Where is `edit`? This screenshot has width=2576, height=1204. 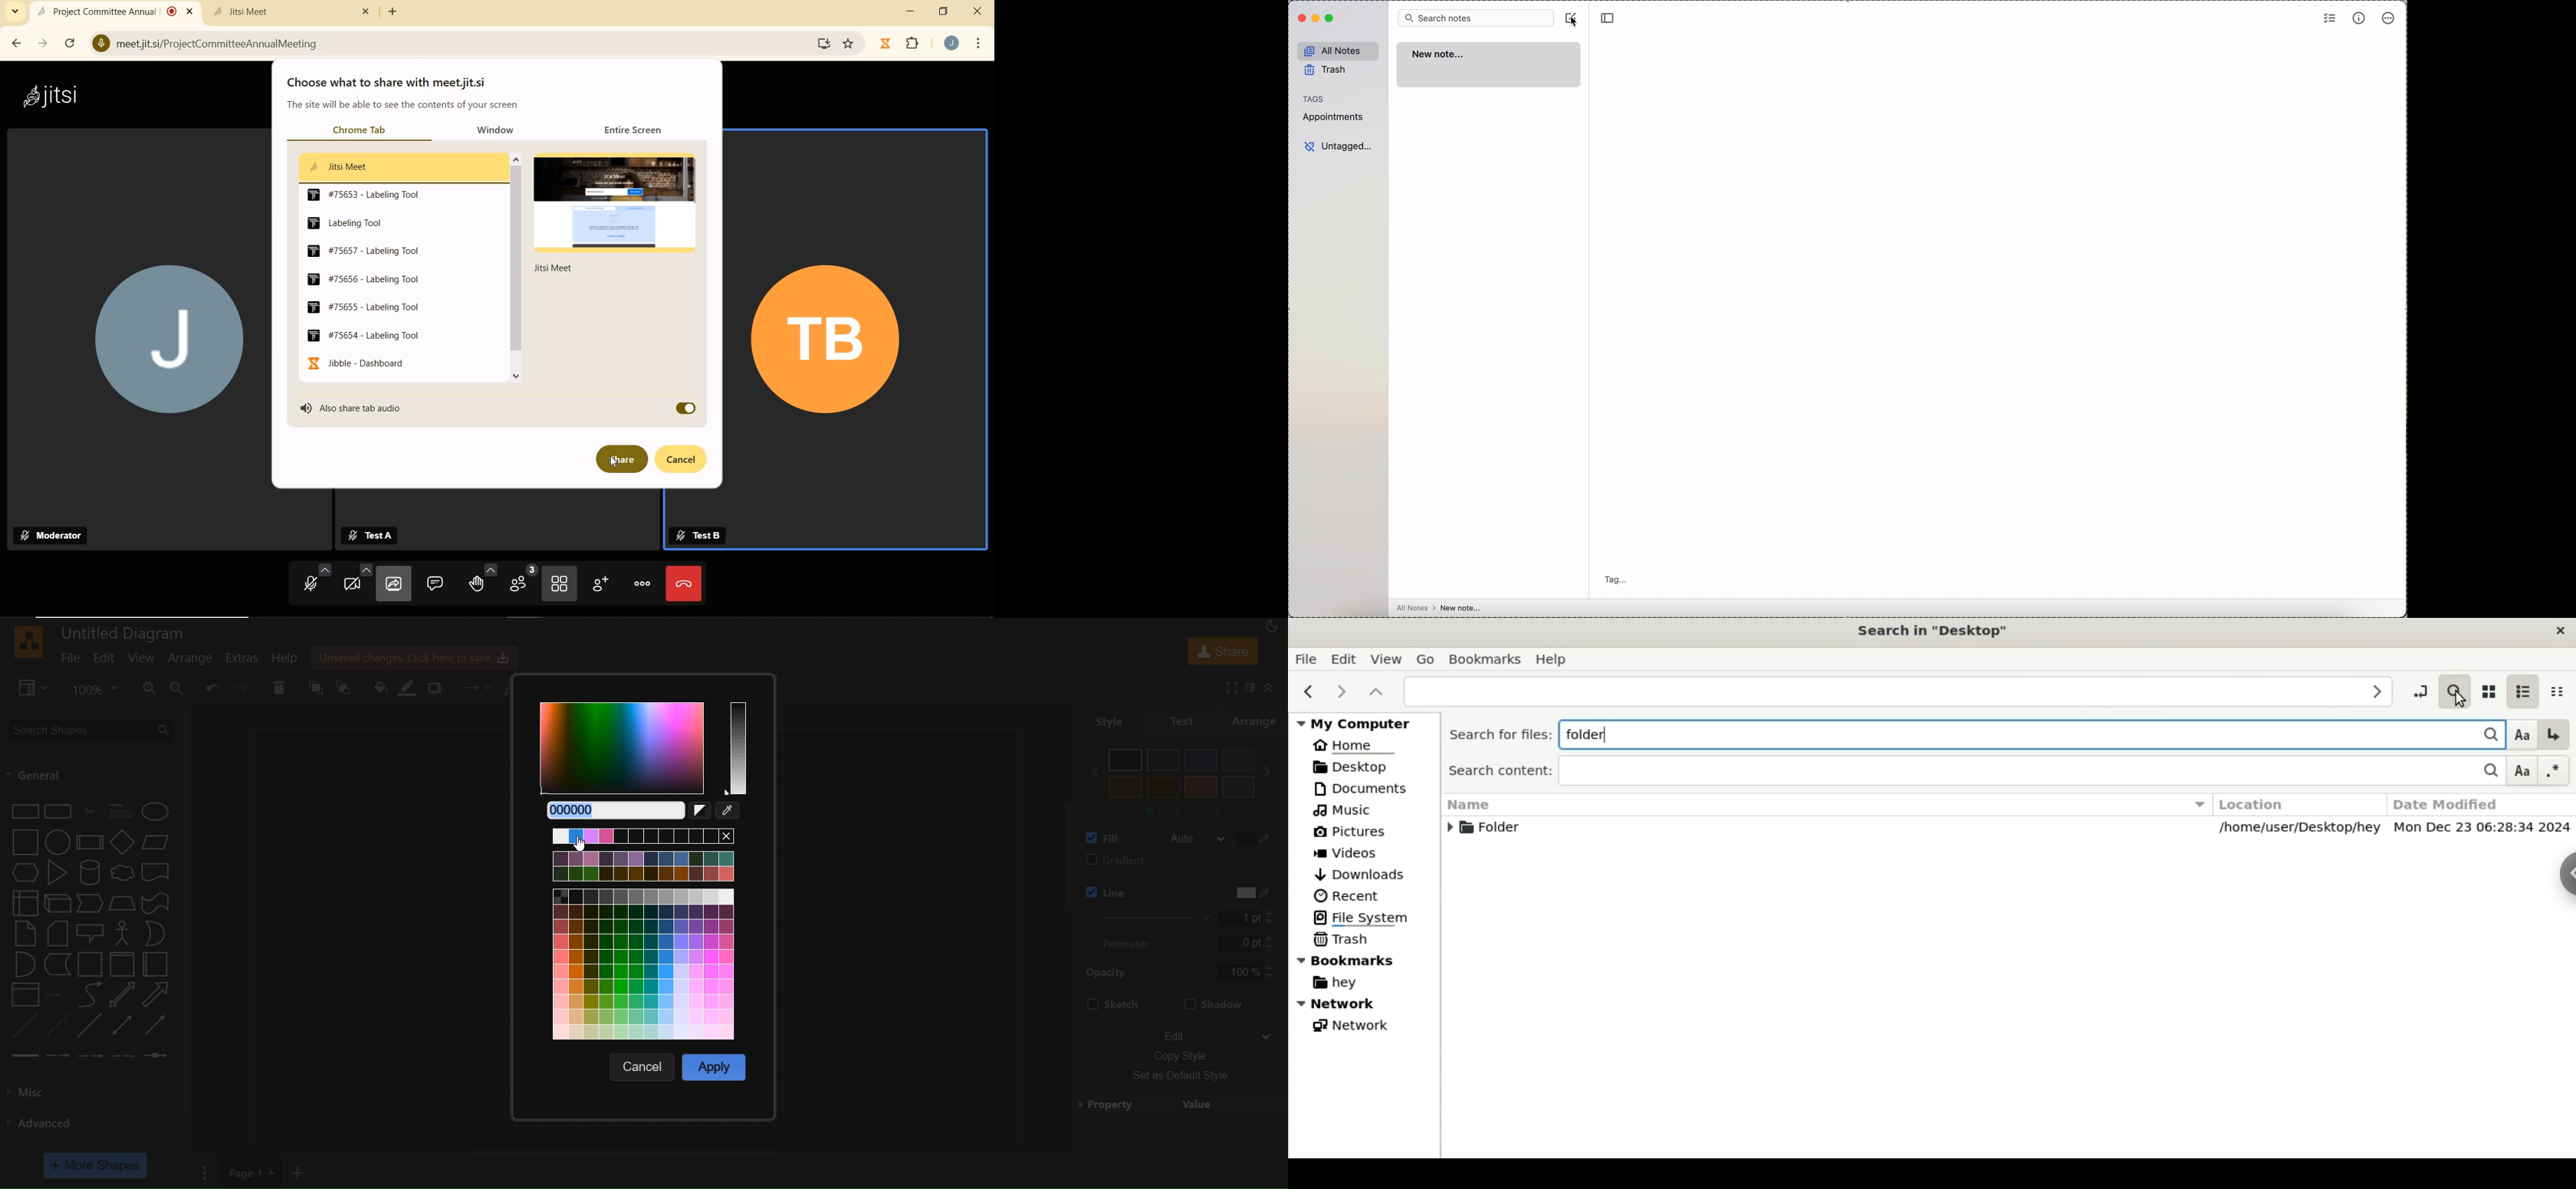 edit is located at coordinates (105, 658).